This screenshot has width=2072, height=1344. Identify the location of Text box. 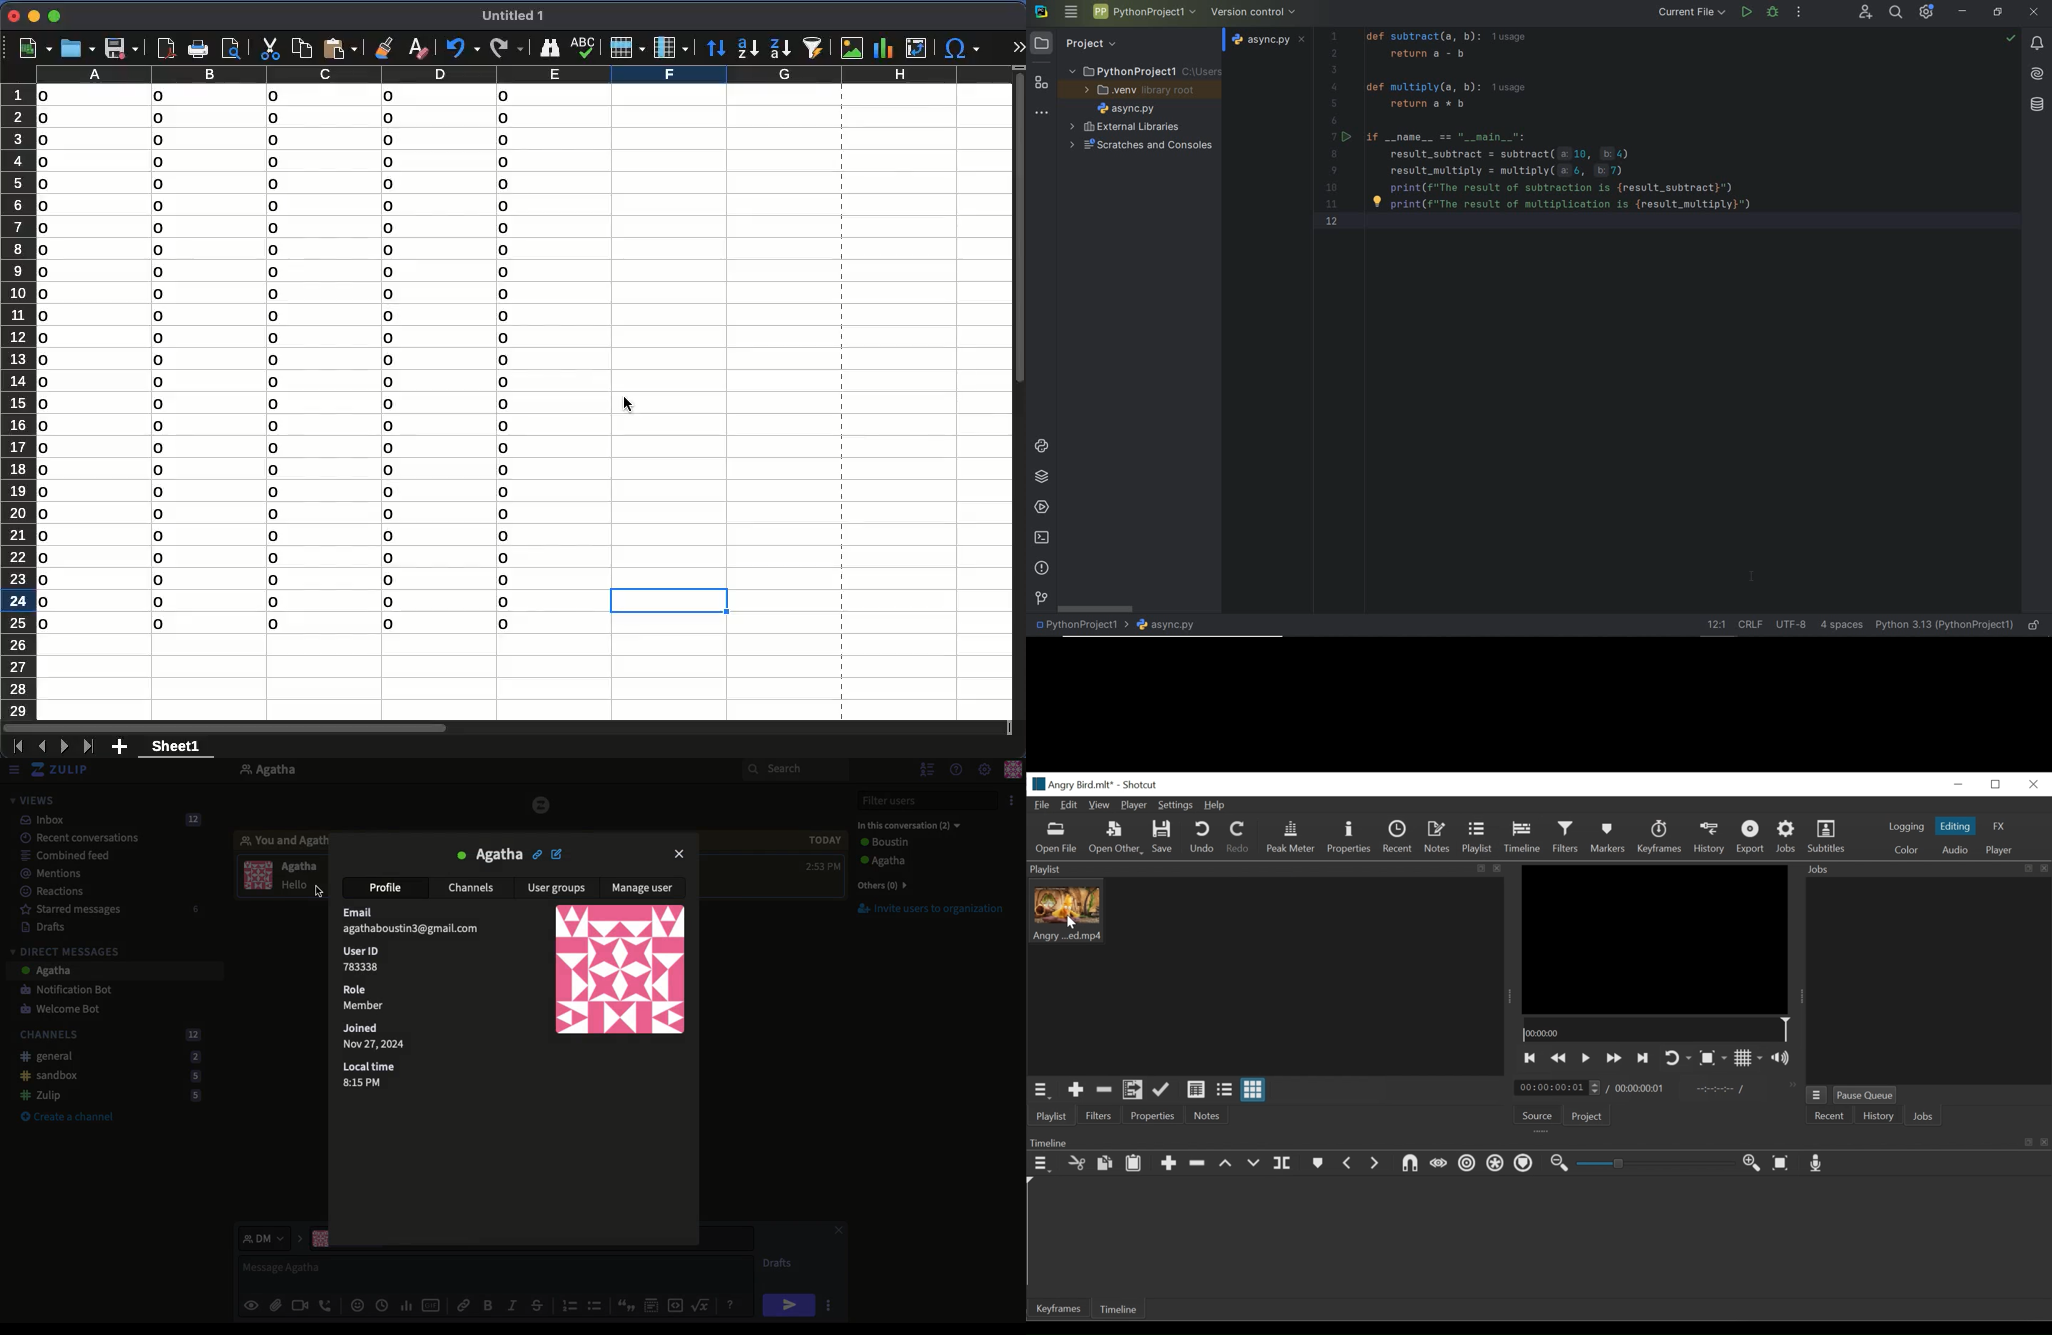
(497, 1273).